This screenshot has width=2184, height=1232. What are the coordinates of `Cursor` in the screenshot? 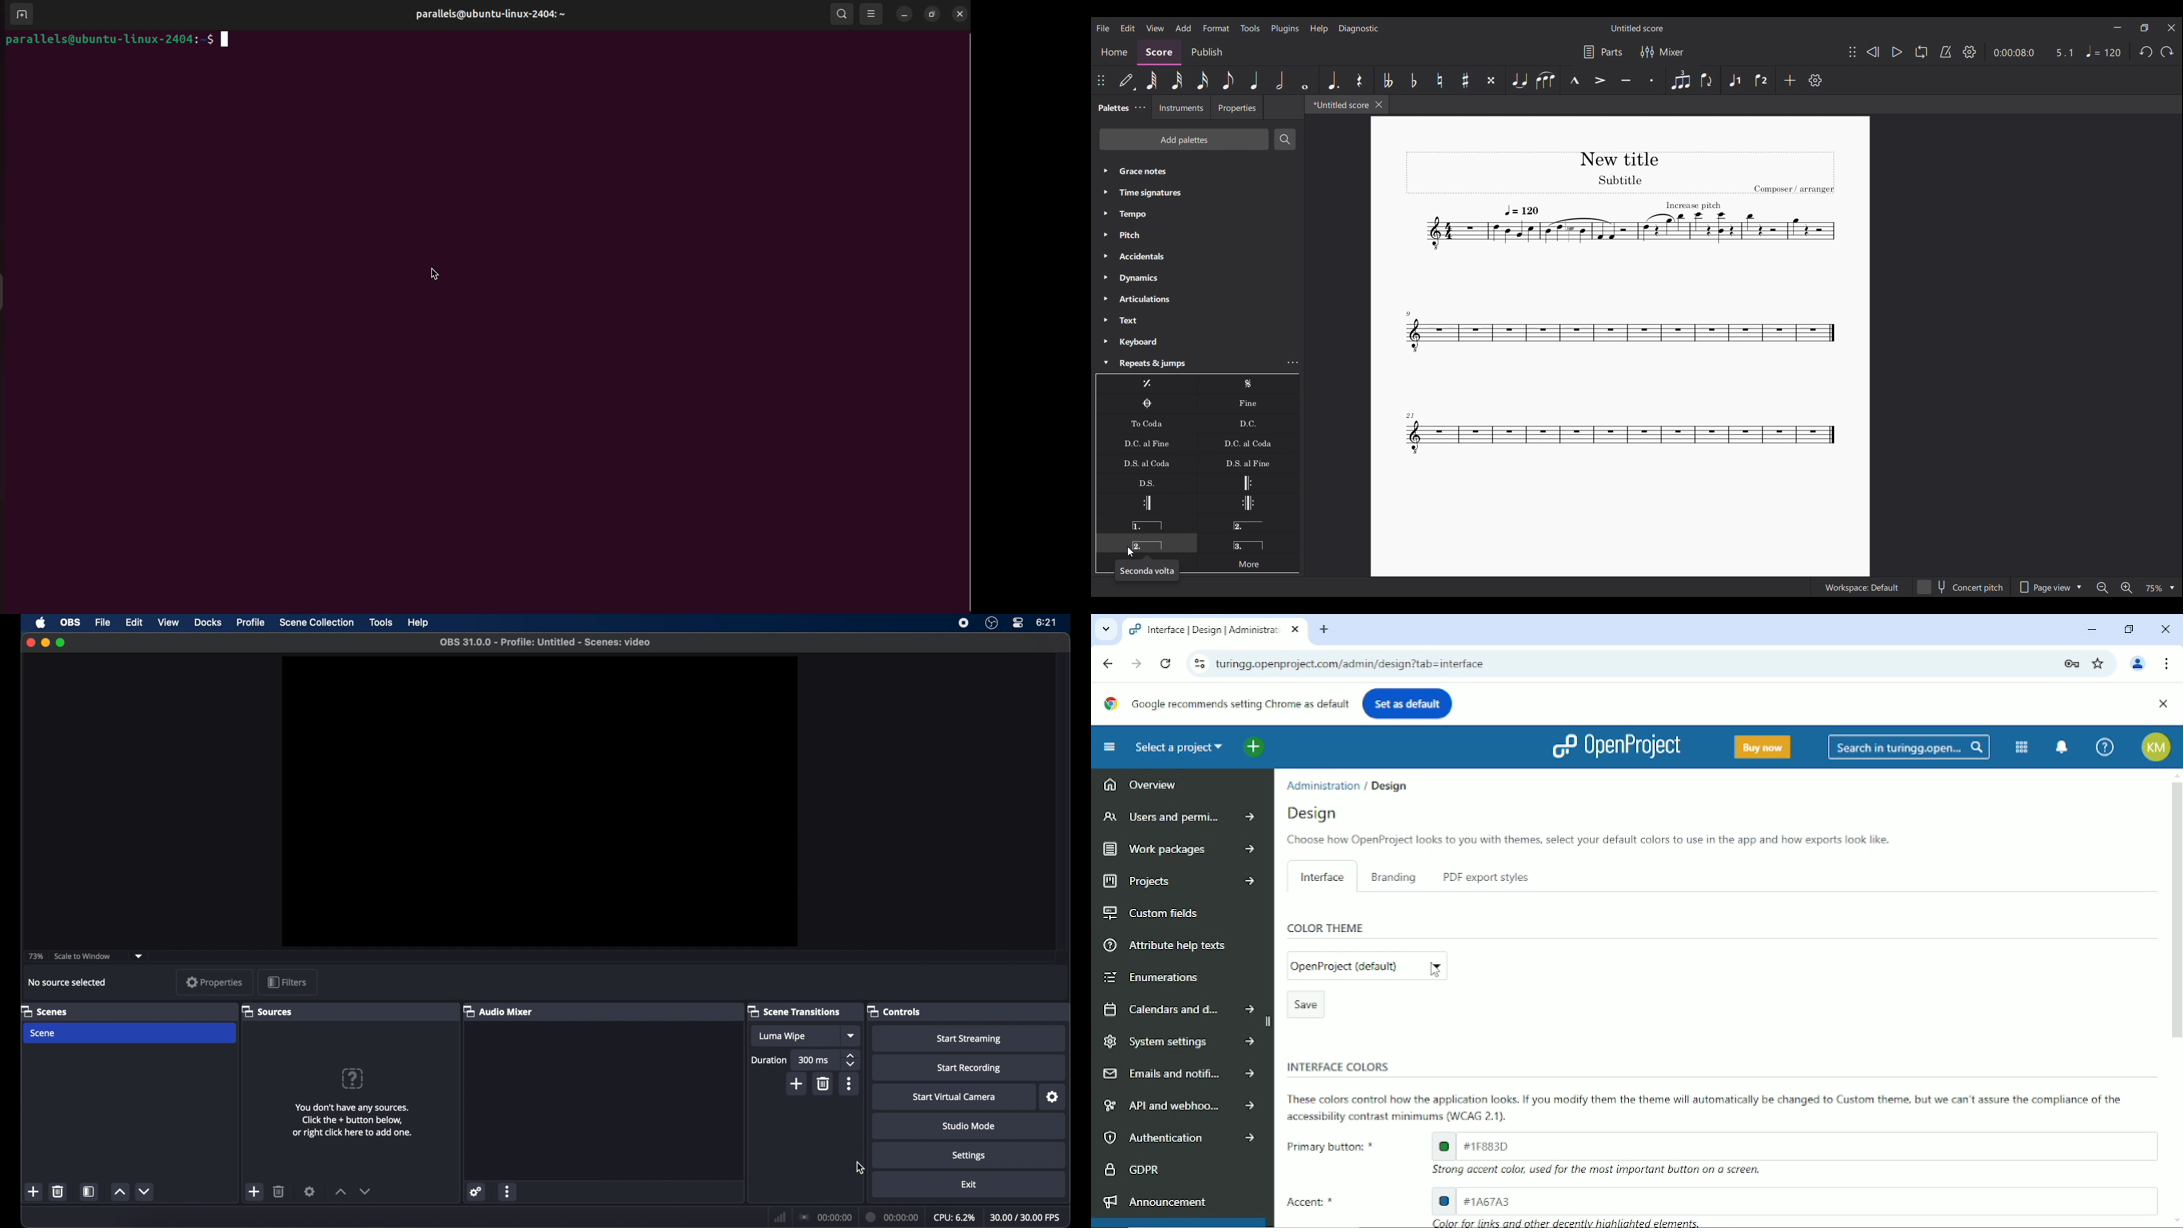 It's located at (1131, 552).